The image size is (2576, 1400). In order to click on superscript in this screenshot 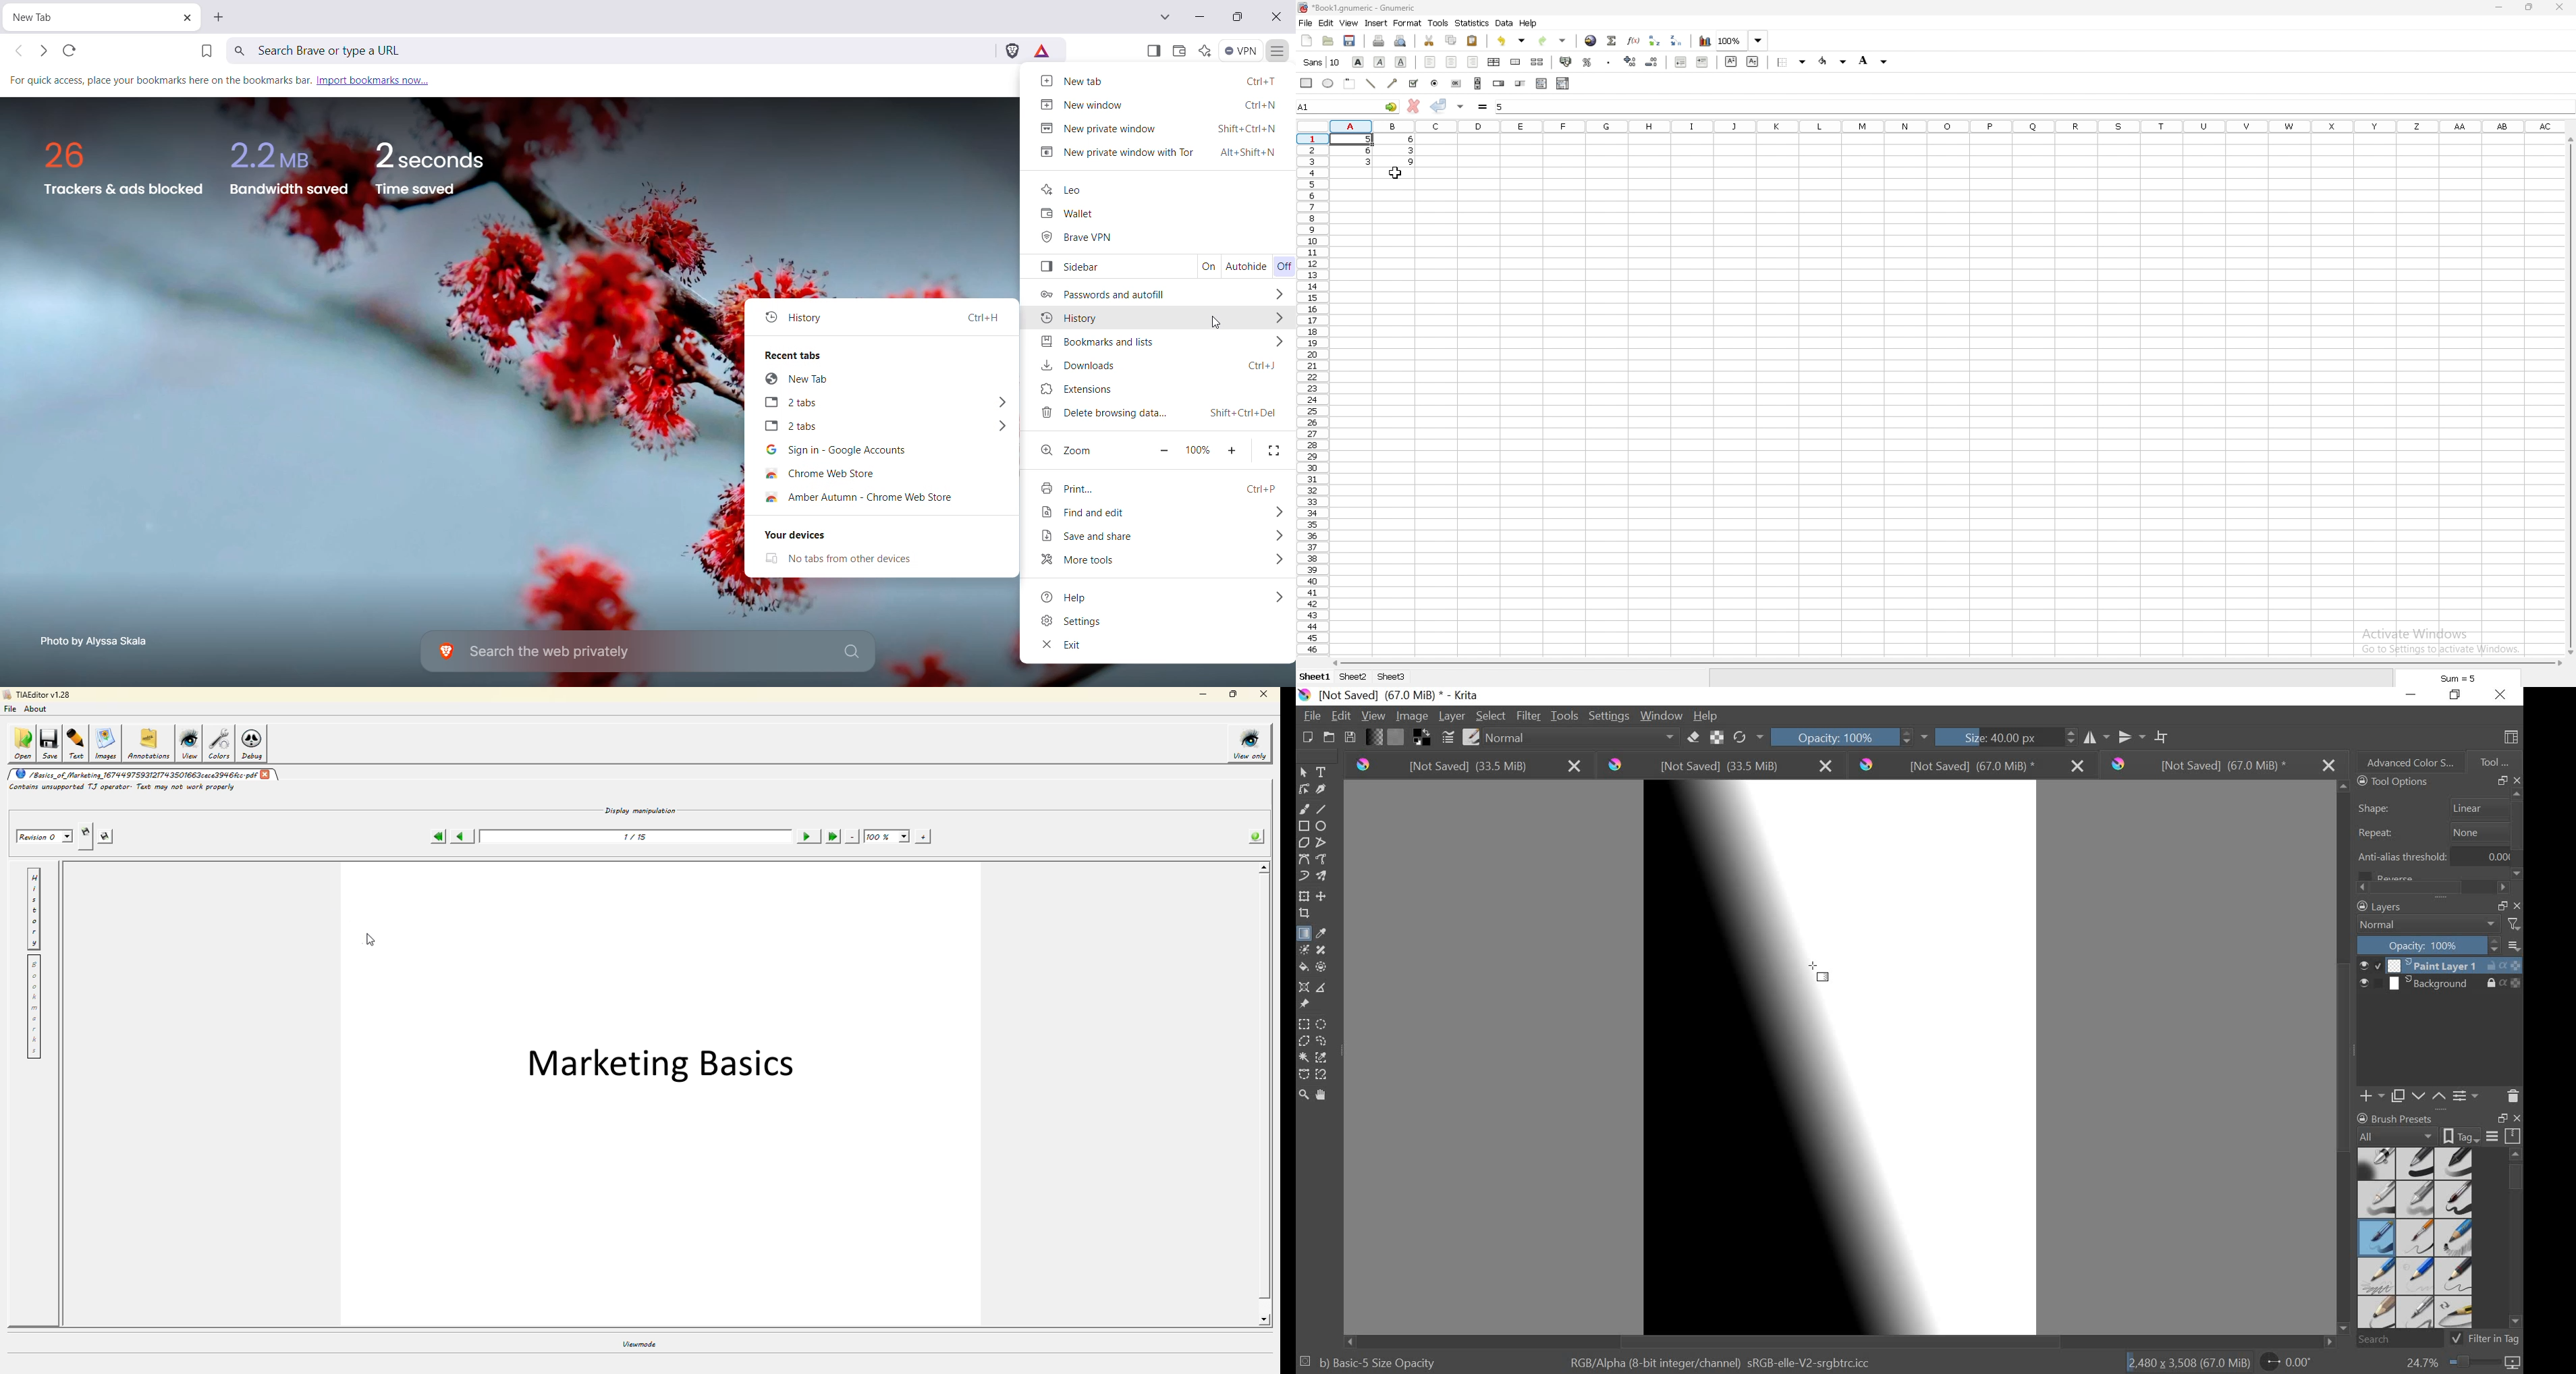, I will do `click(1732, 61)`.